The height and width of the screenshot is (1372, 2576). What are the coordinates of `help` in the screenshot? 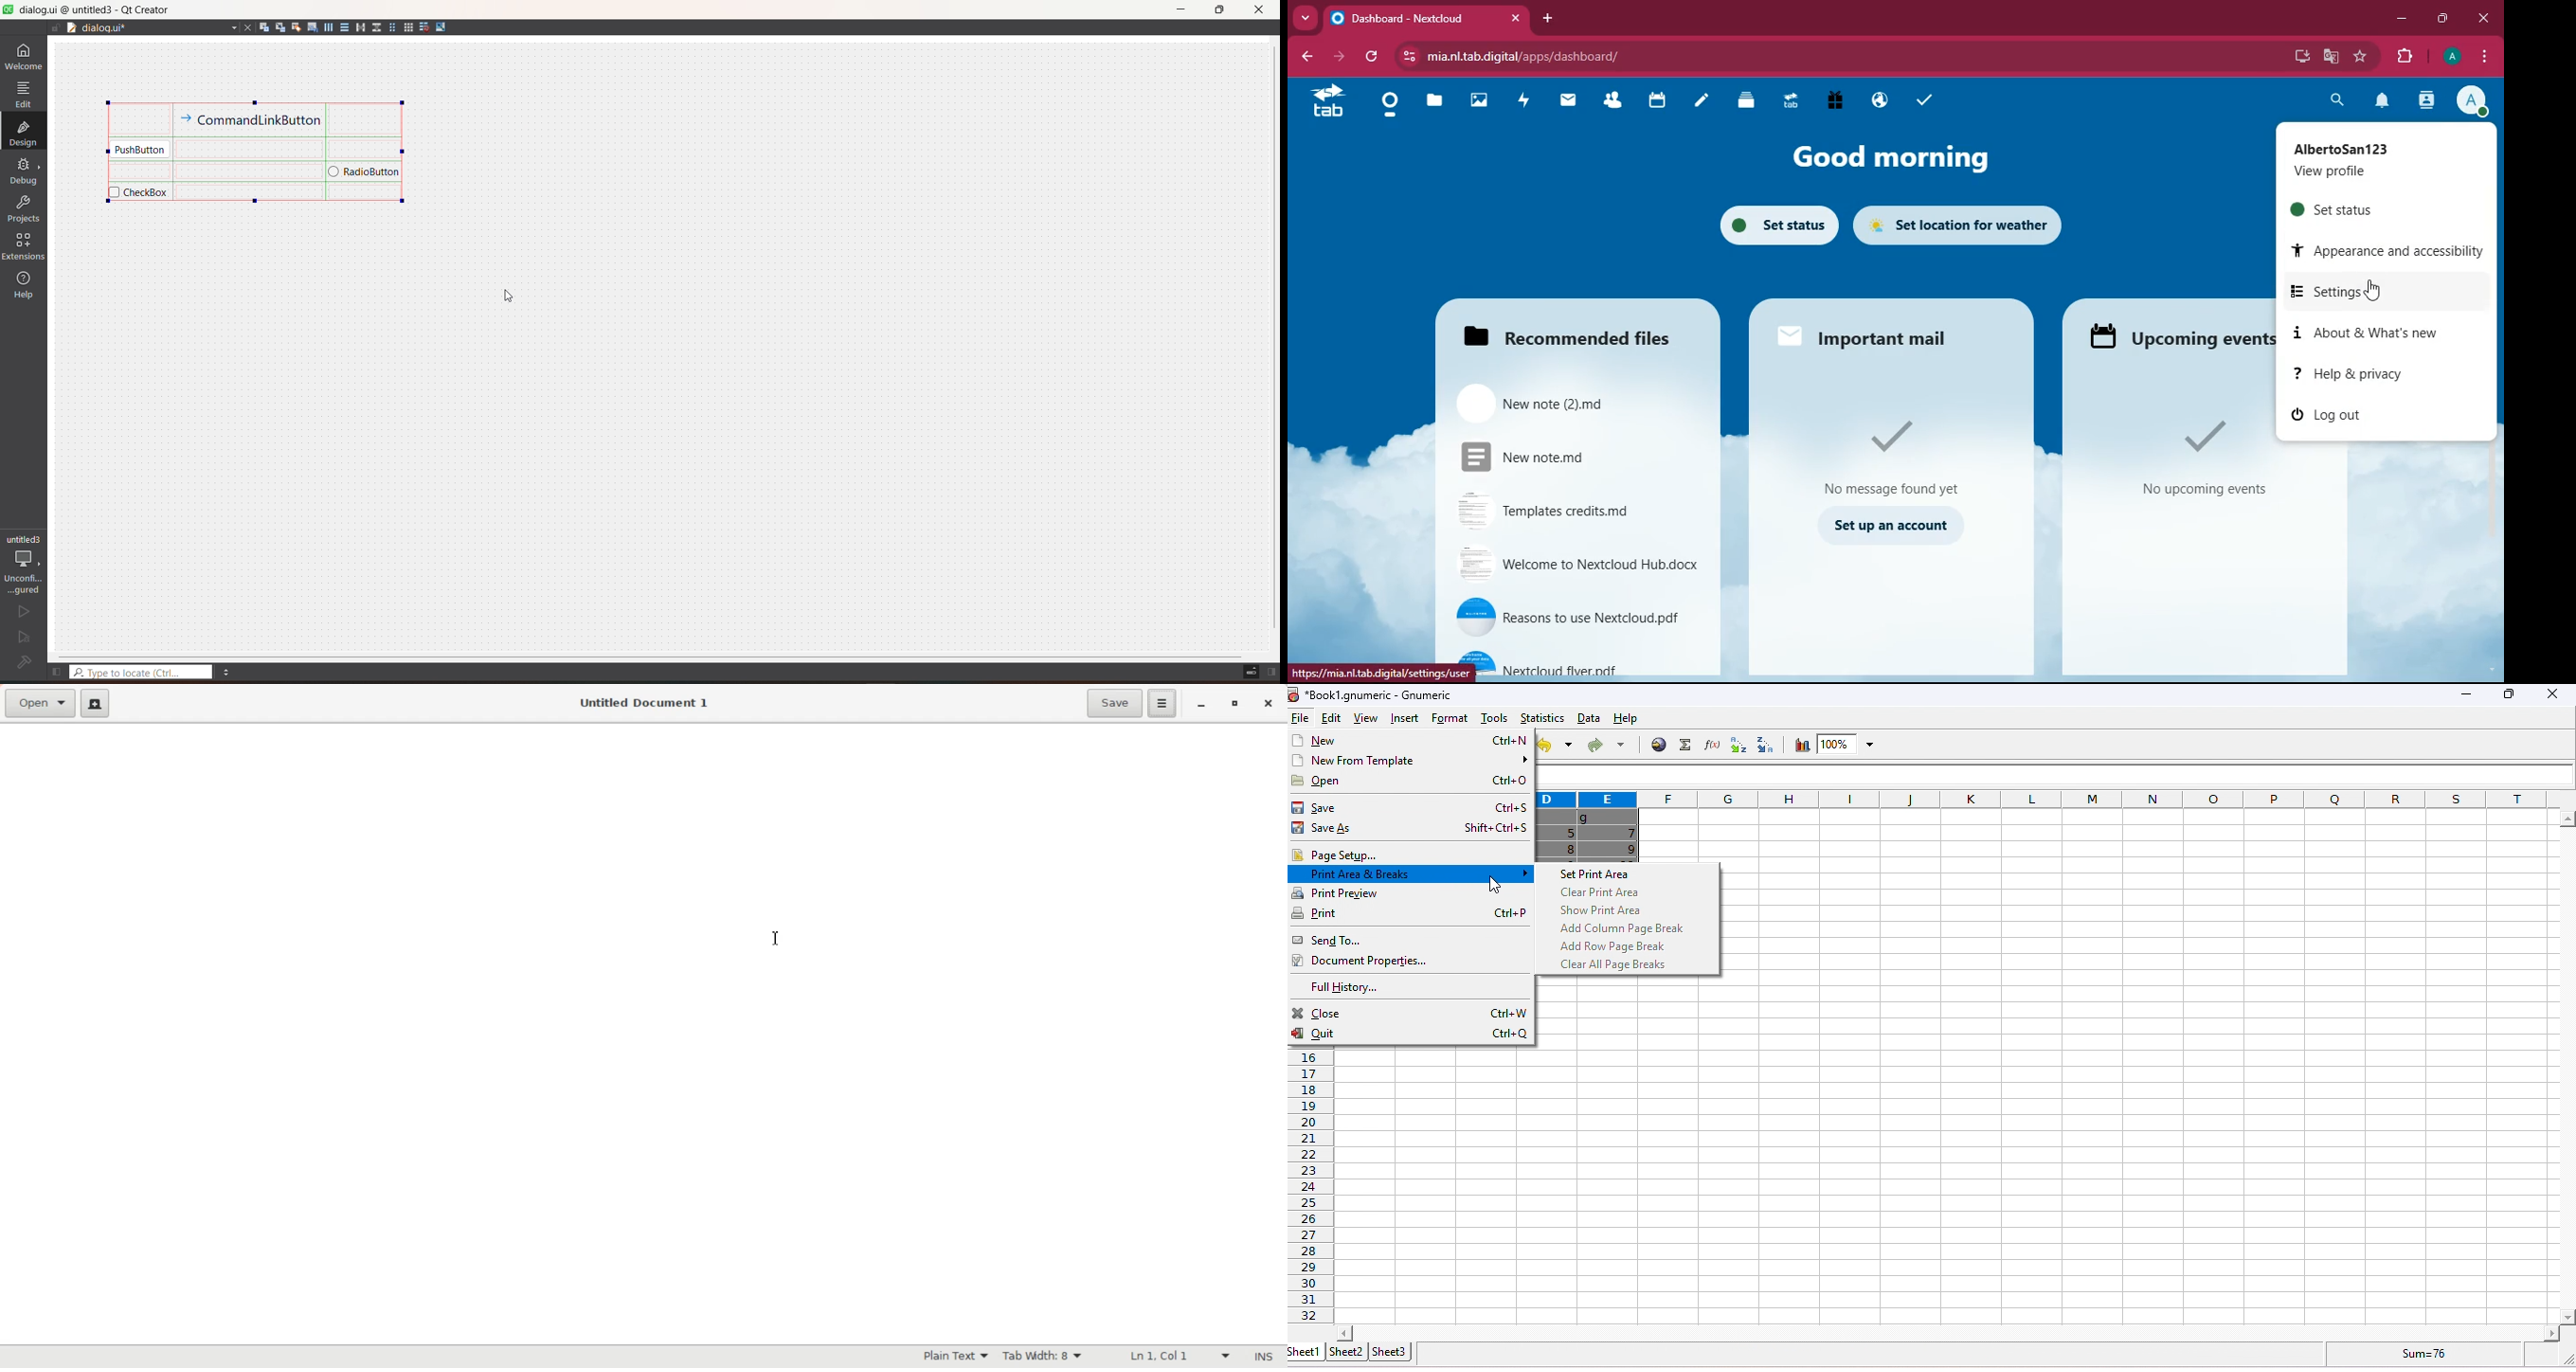 It's located at (24, 285).